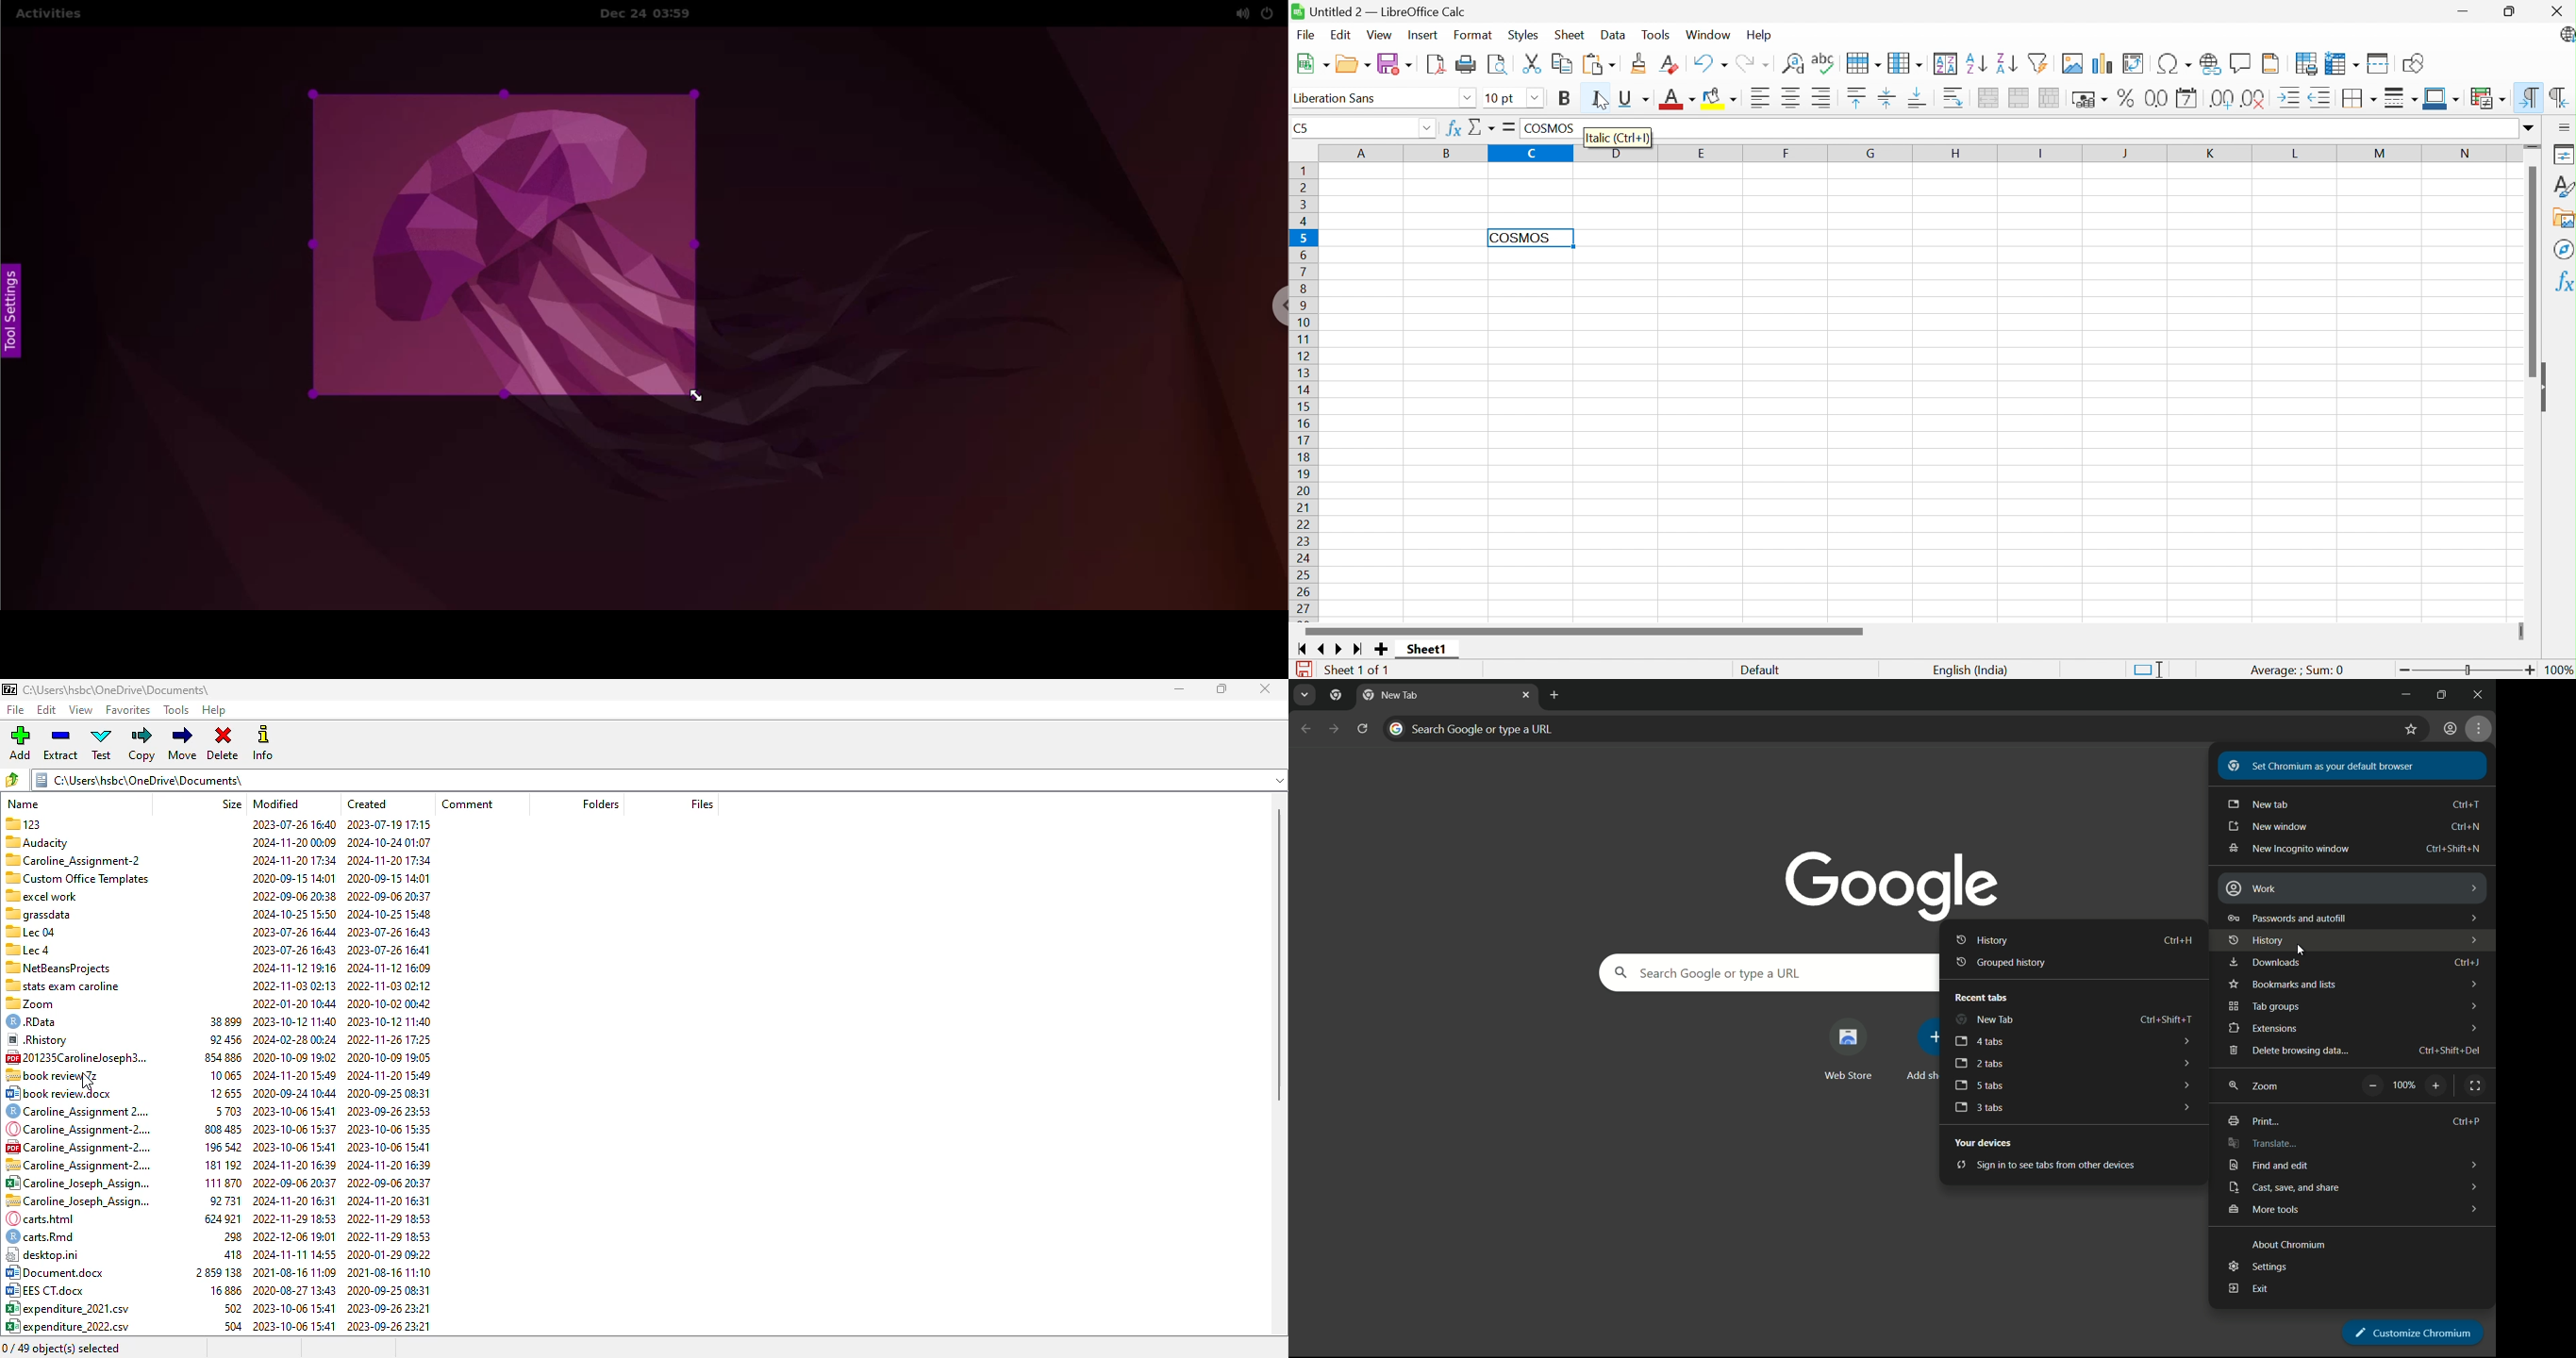 The height and width of the screenshot is (1372, 2576). I want to click on Functions, so click(2562, 282).